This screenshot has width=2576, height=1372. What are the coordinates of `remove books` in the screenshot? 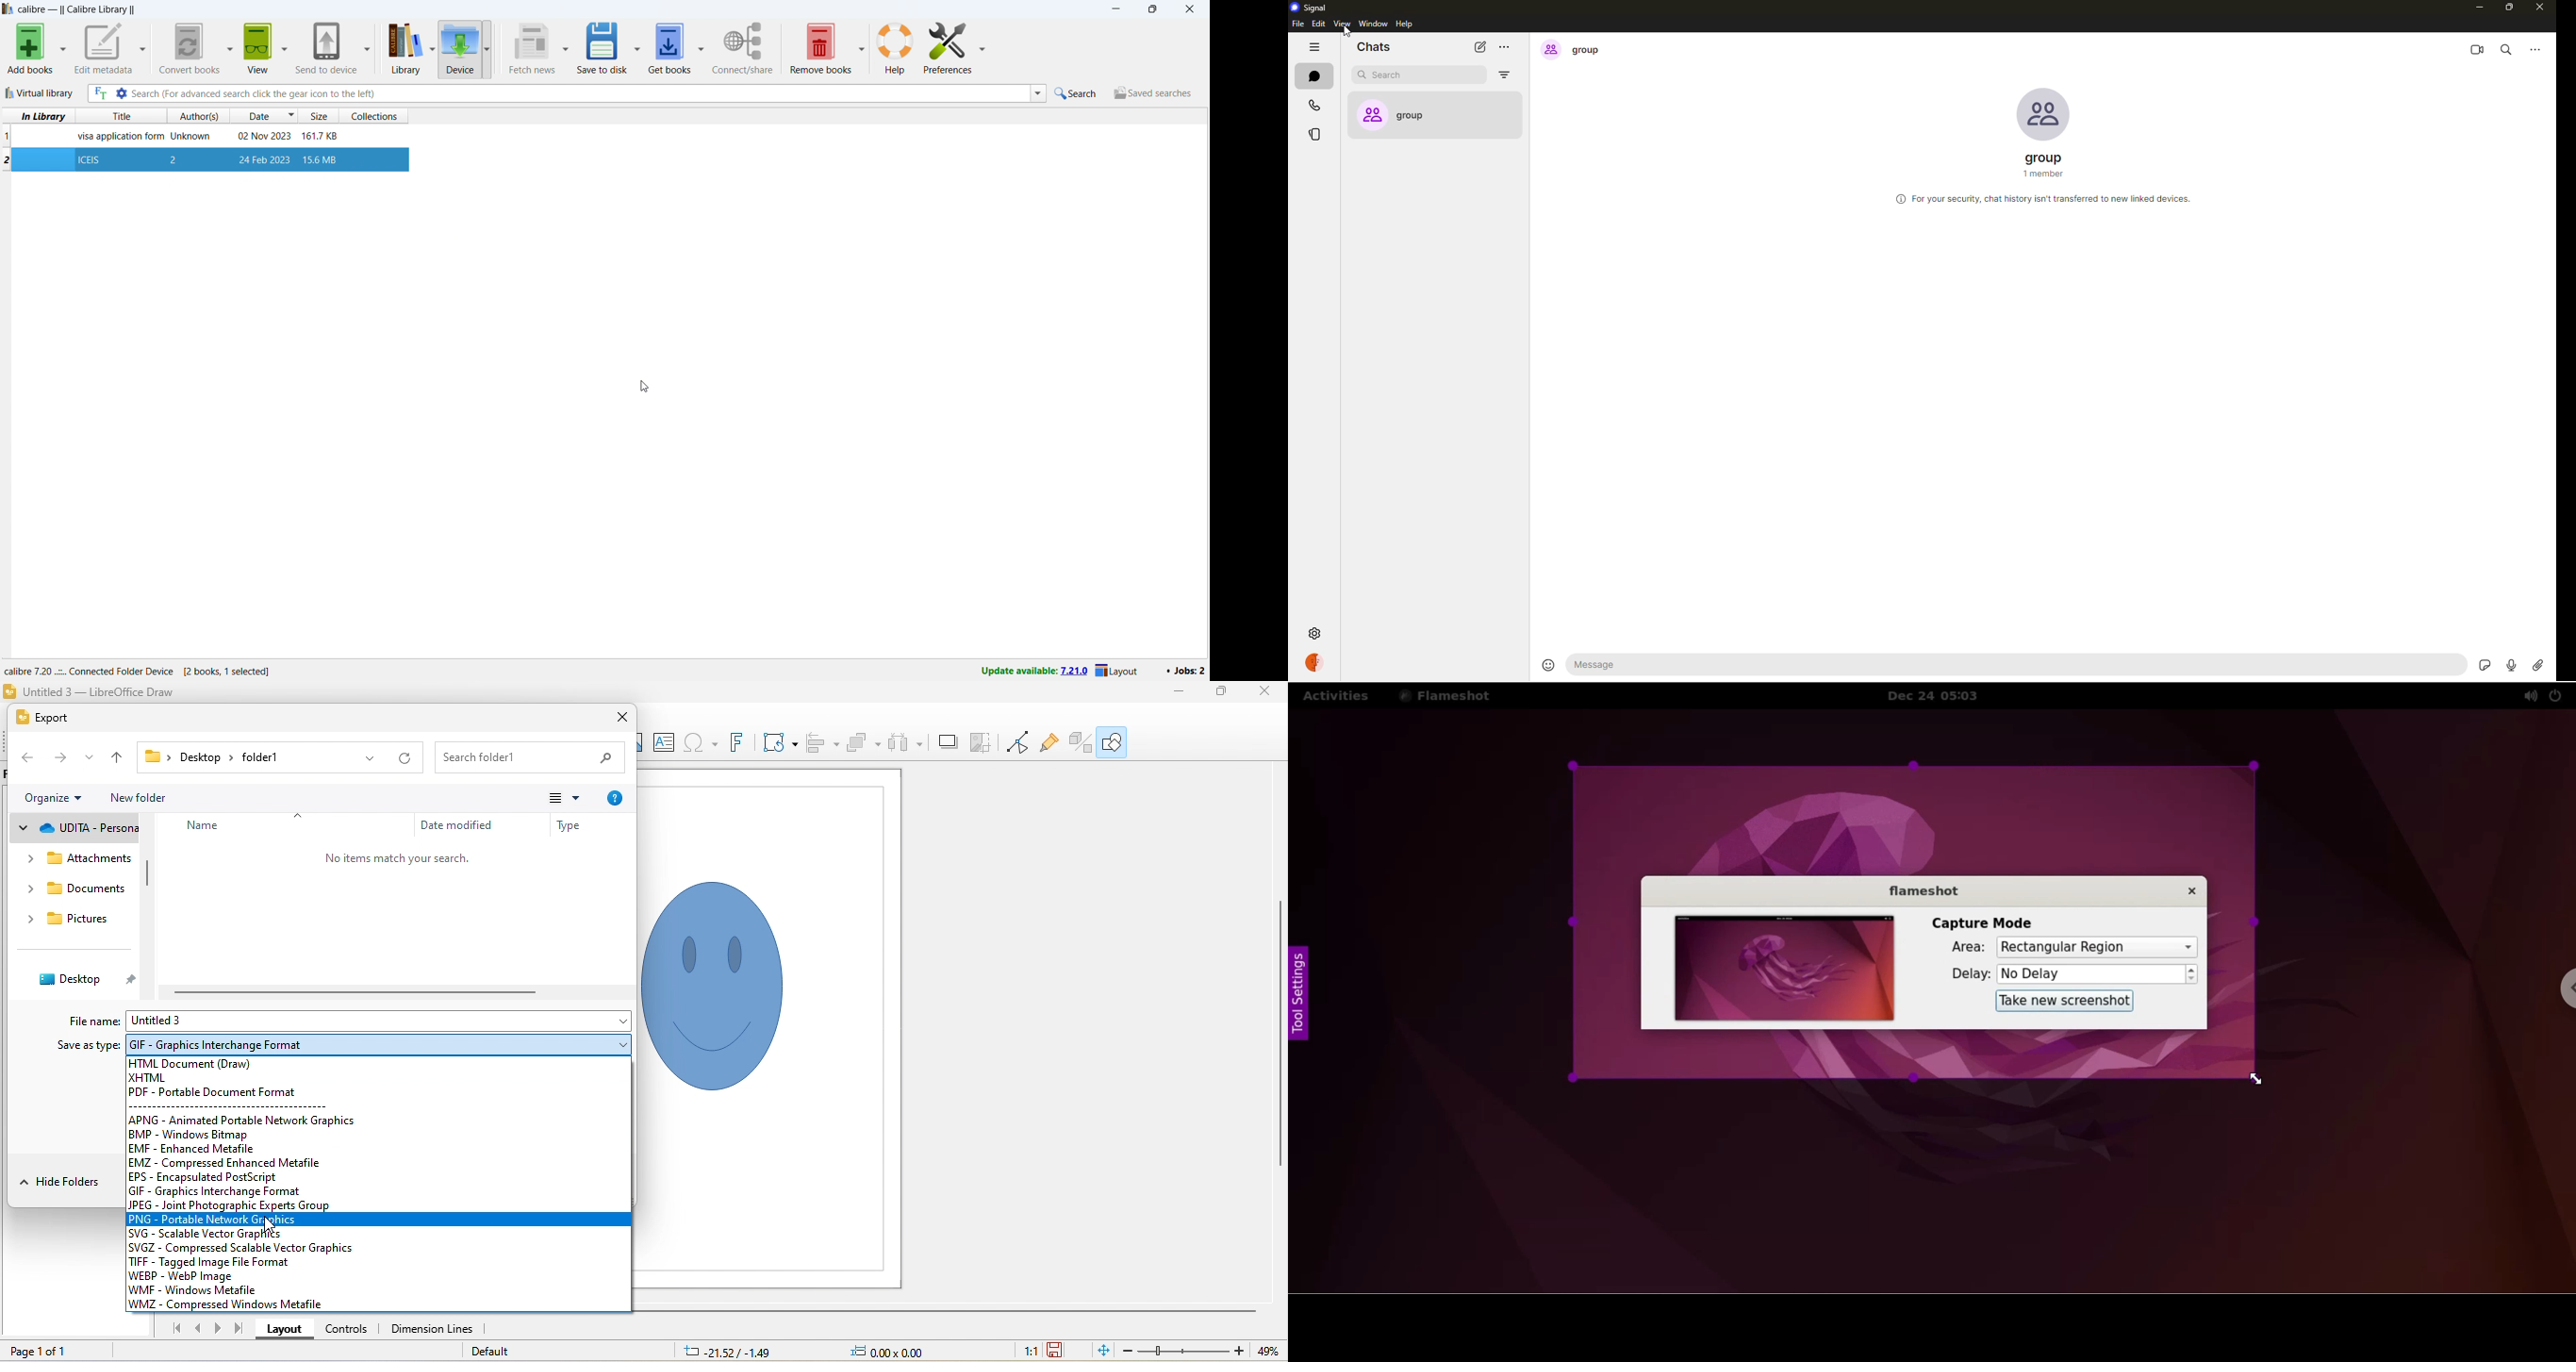 It's located at (821, 47).